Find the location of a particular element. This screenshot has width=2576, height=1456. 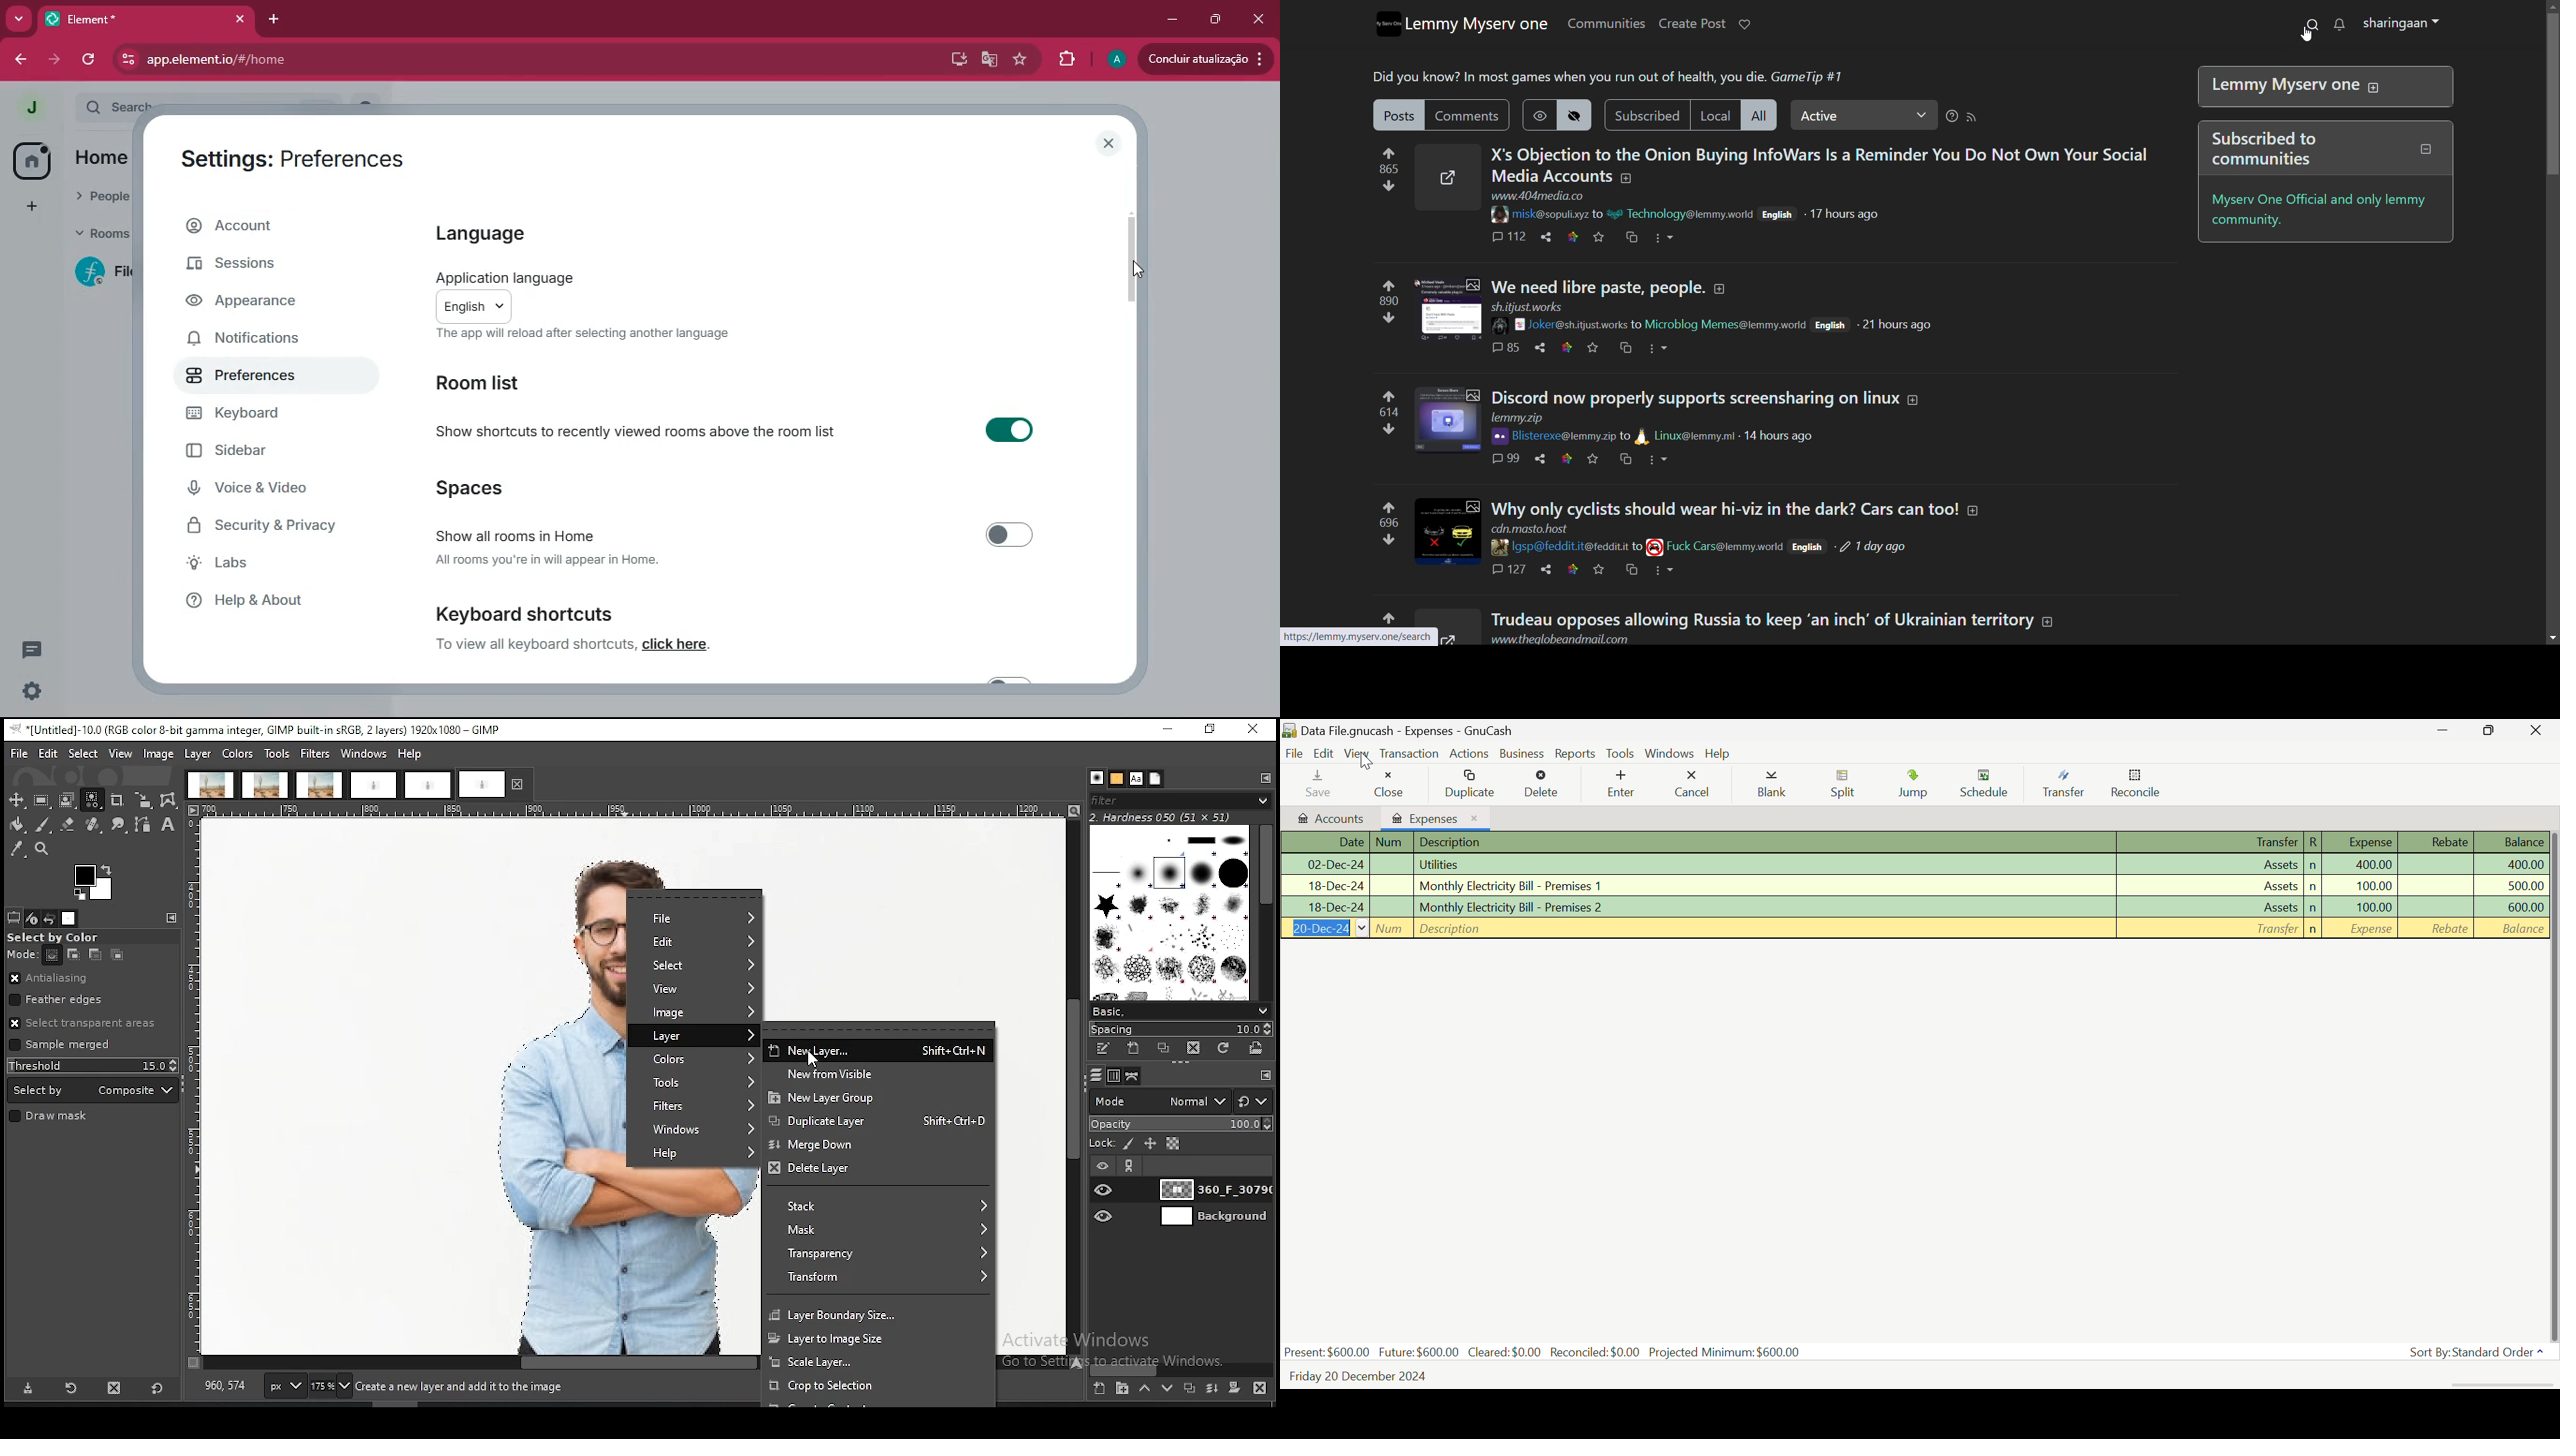

show hidden posts is located at coordinates (1539, 115).